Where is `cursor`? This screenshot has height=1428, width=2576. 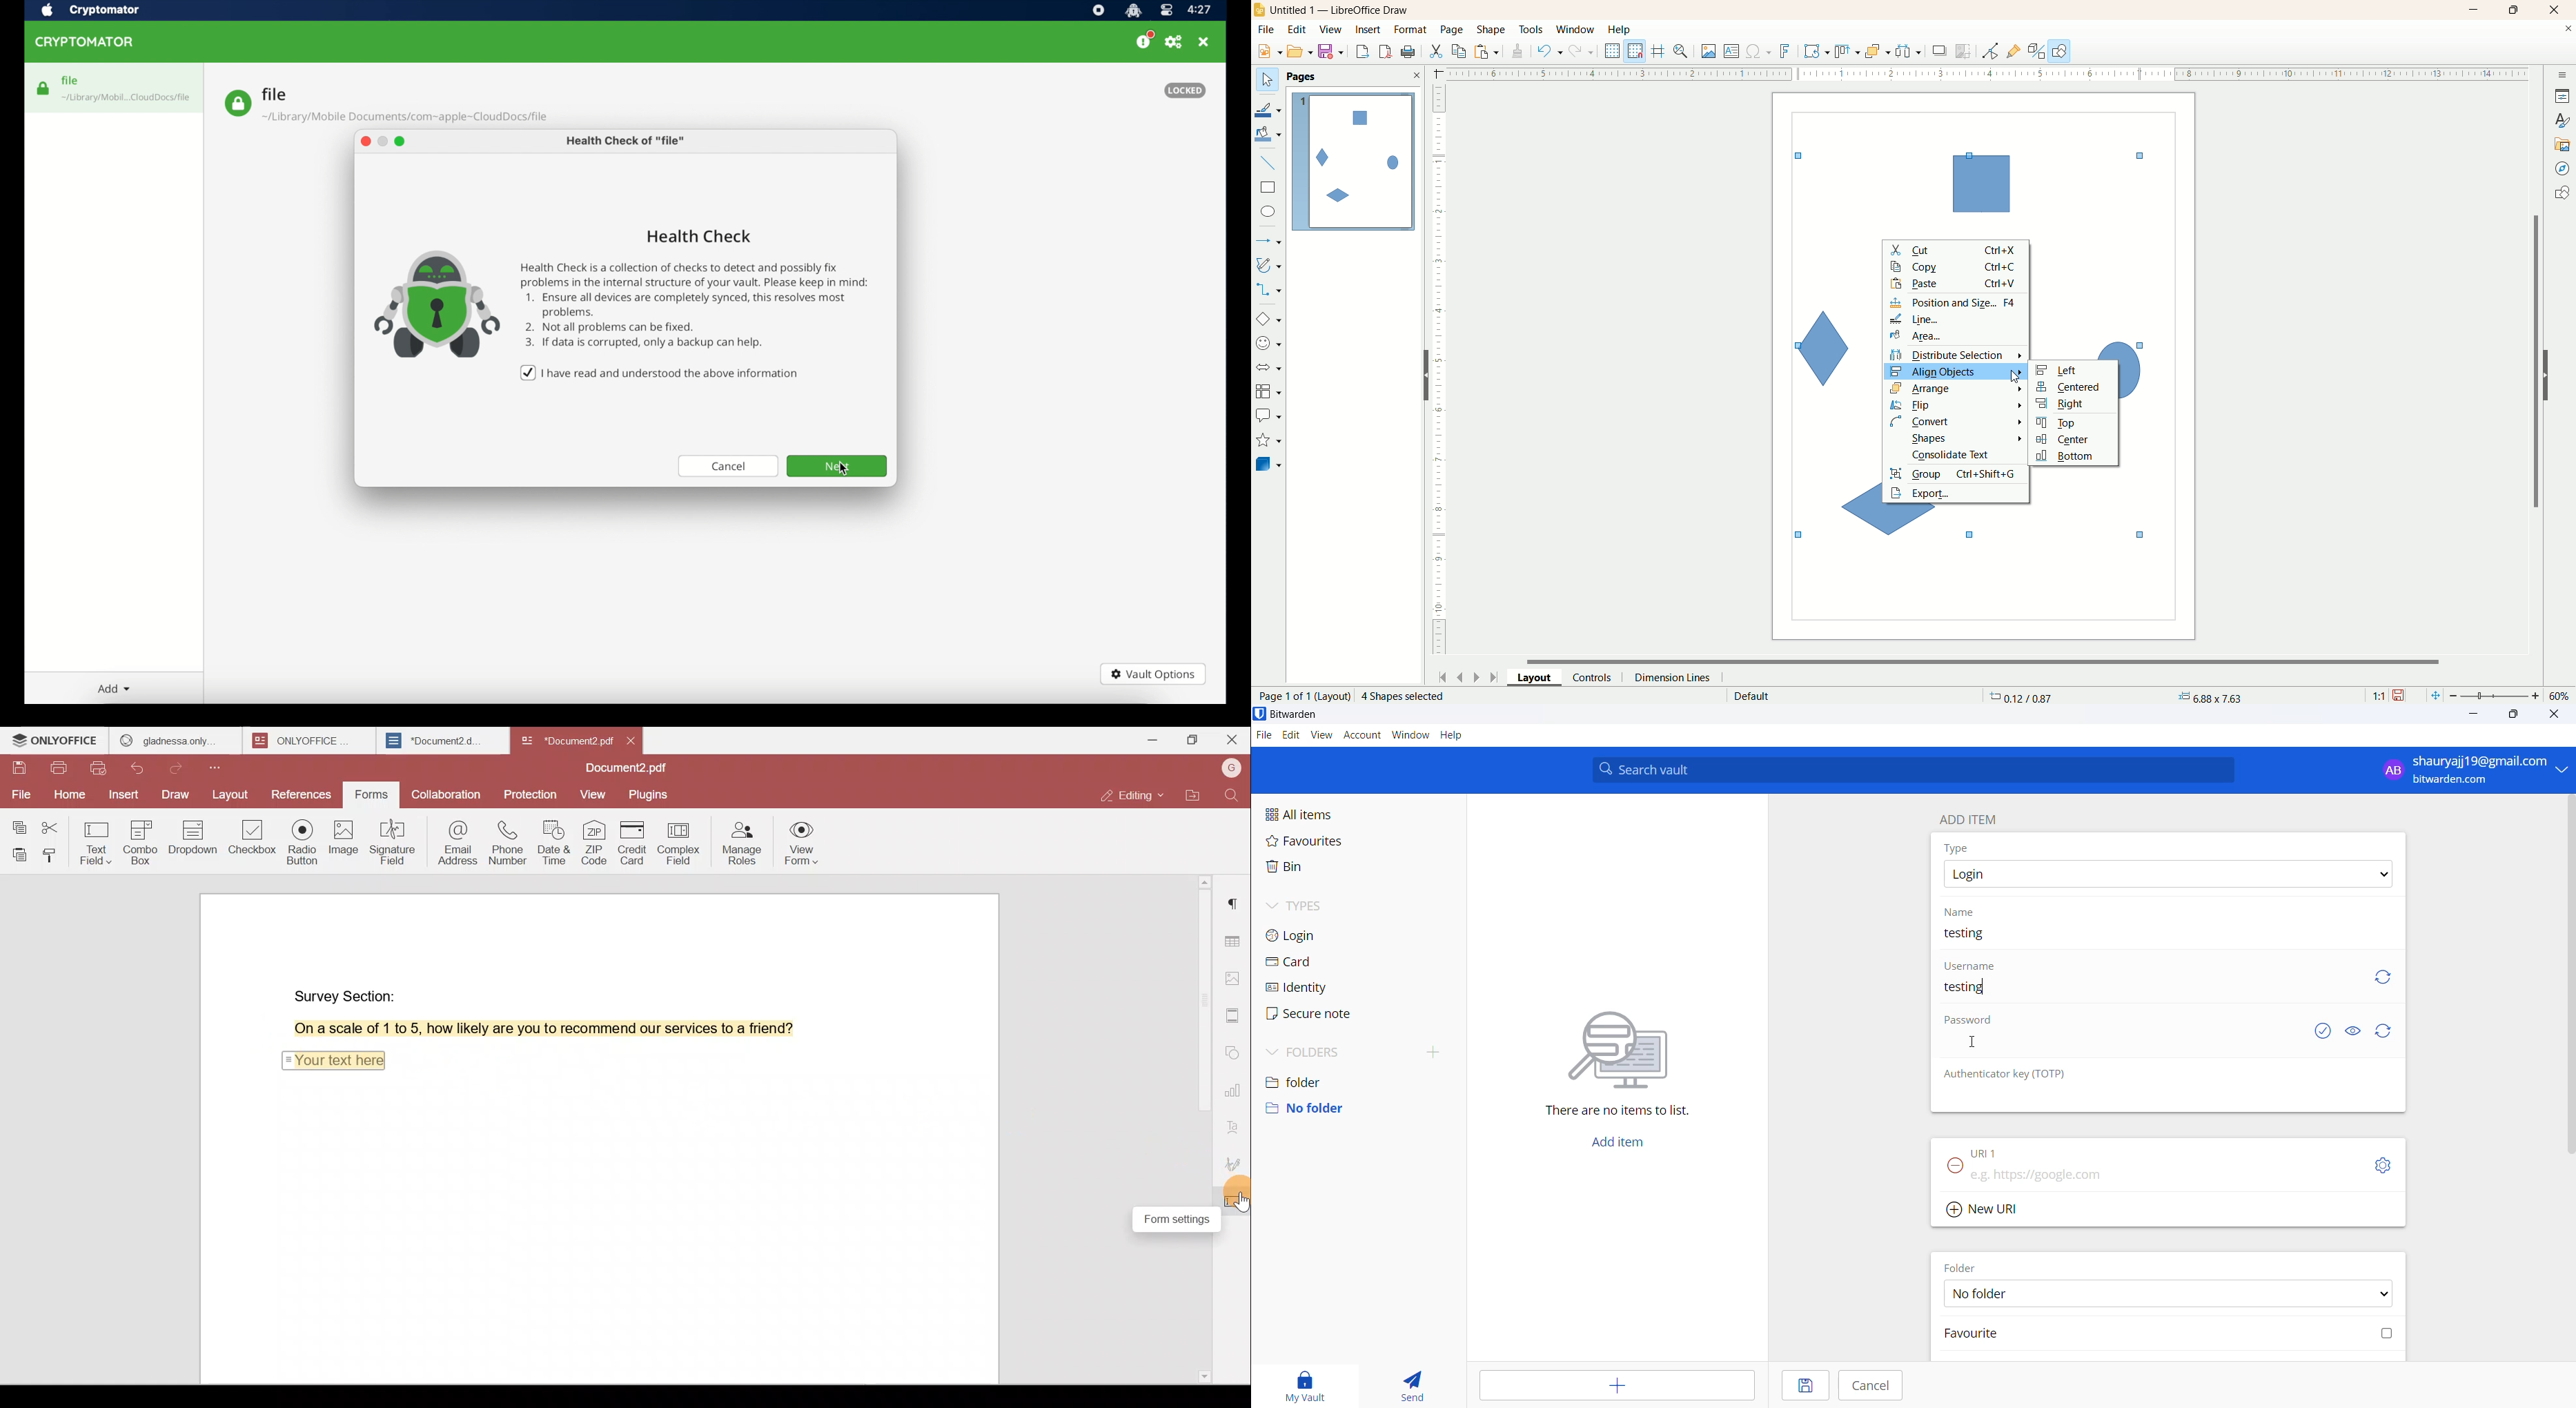 cursor is located at coordinates (843, 471).